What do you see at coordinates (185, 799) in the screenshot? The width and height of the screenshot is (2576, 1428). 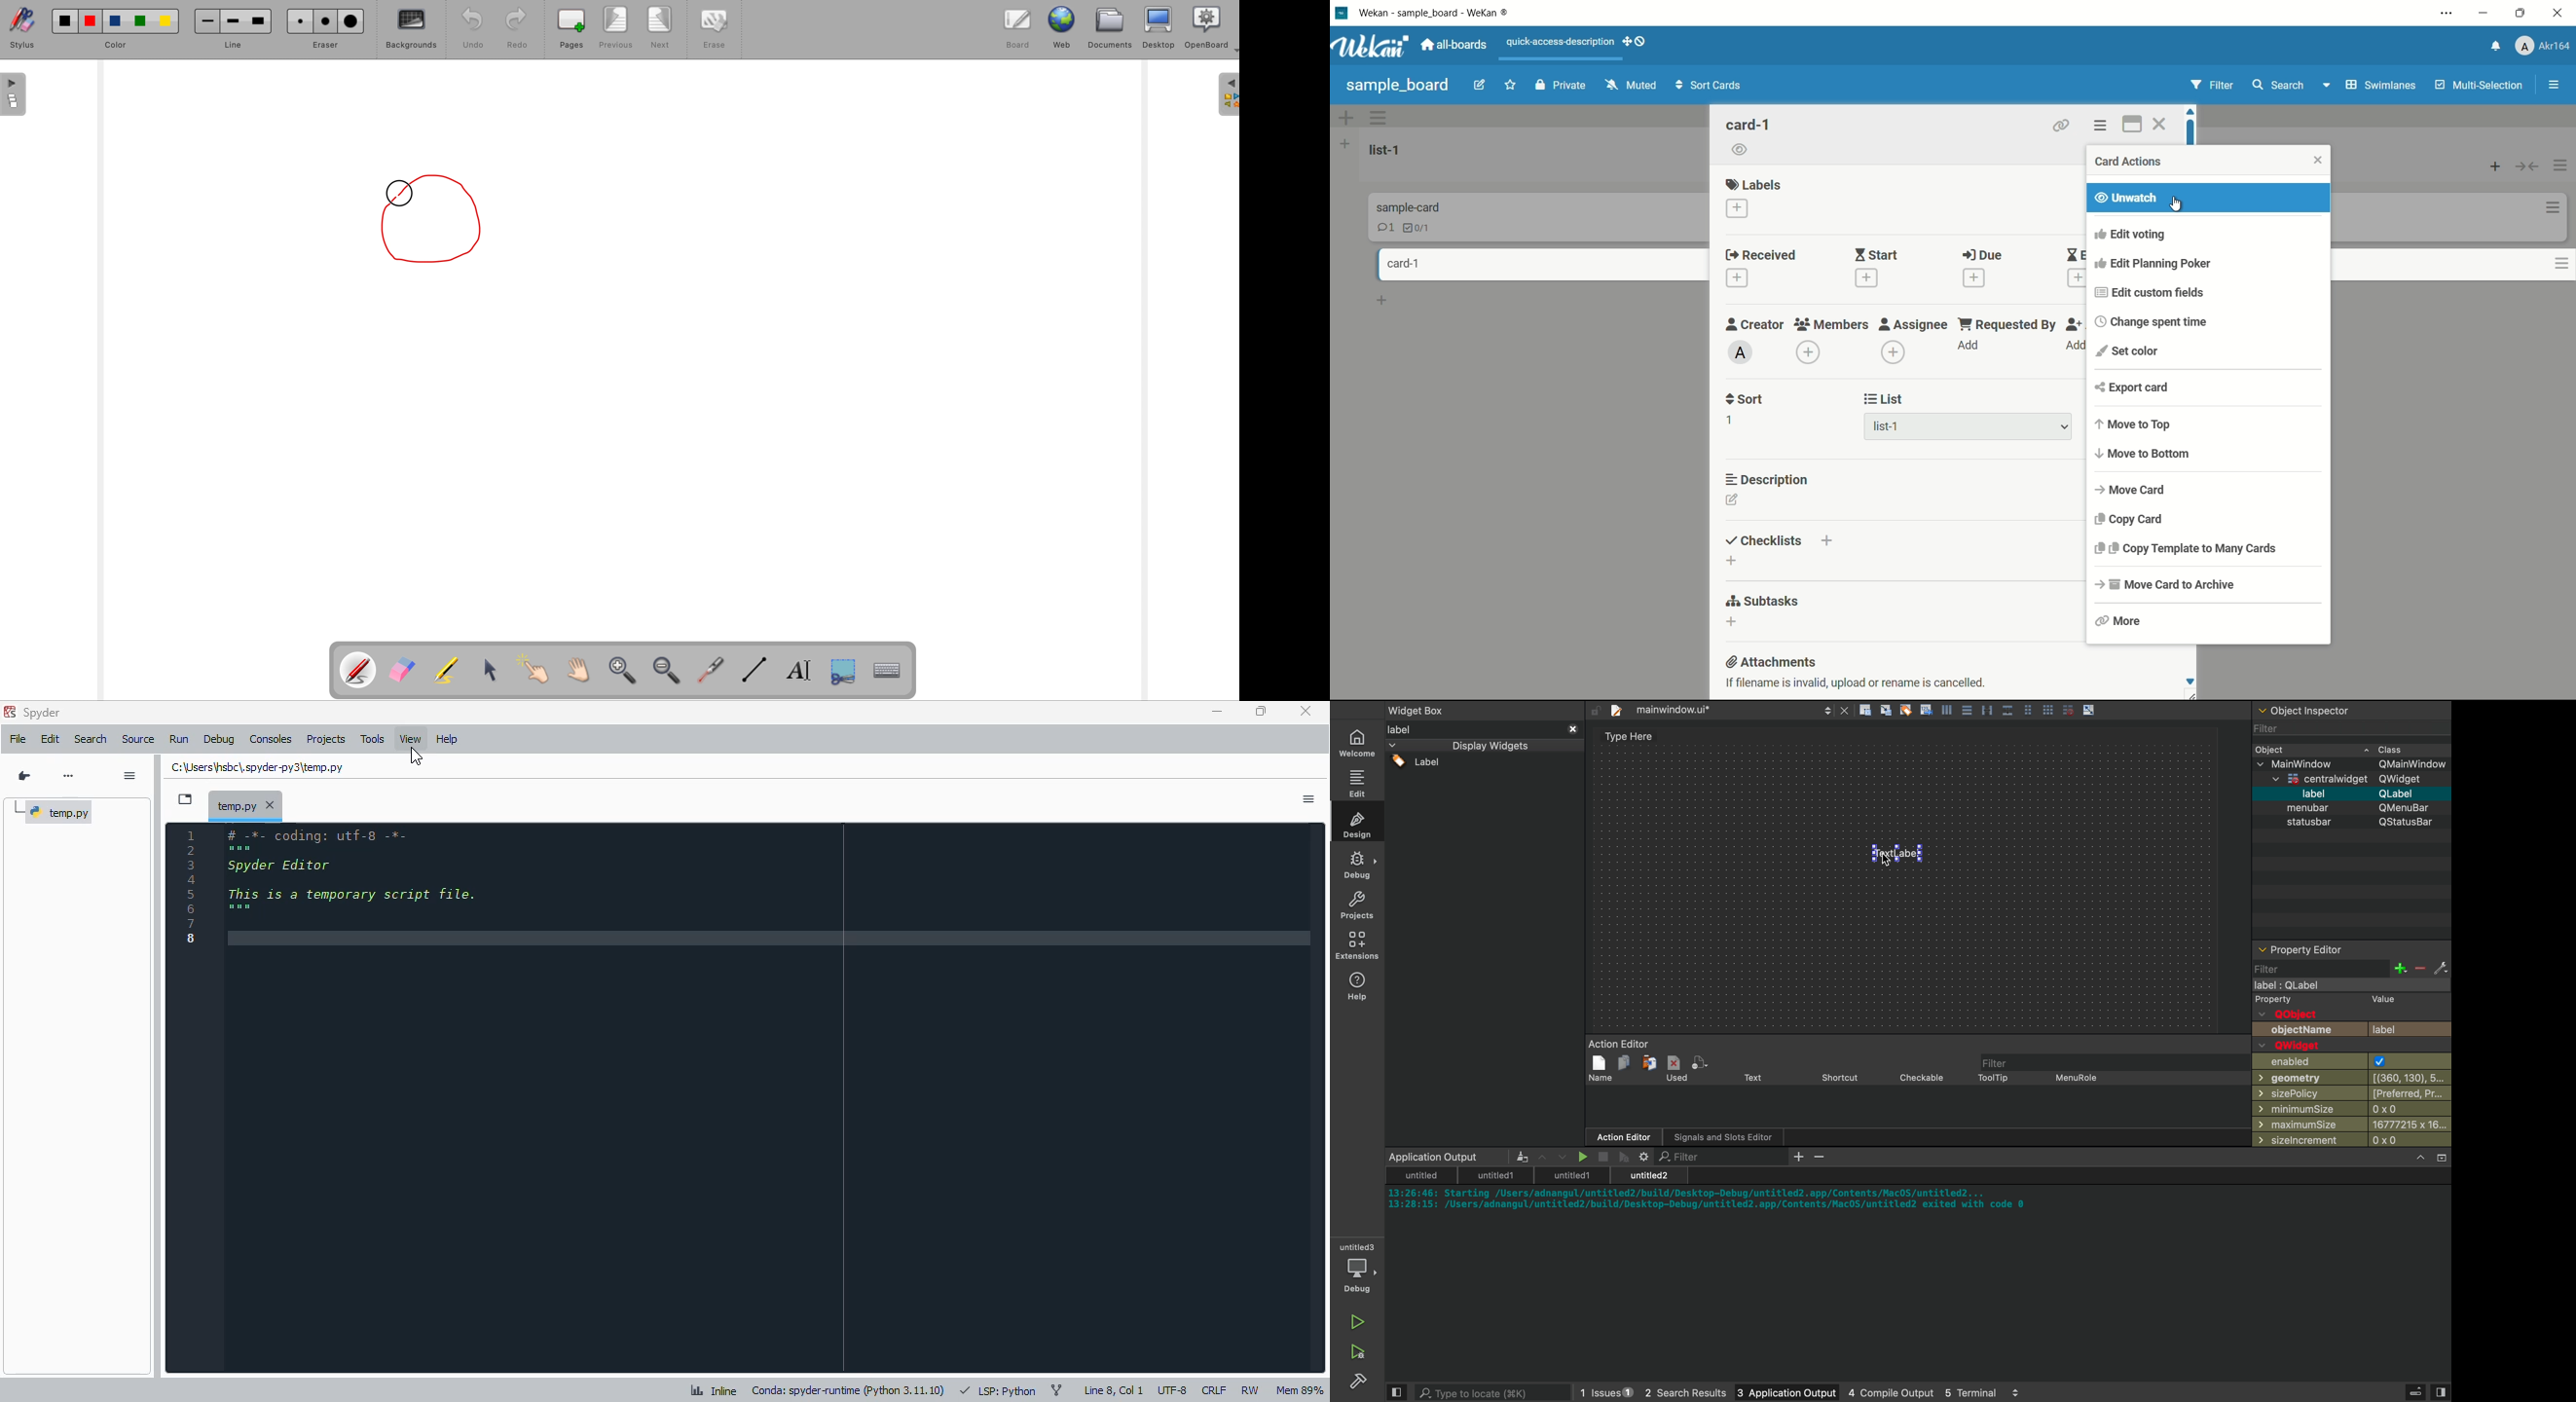 I see `browse tabs` at bounding box center [185, 799].